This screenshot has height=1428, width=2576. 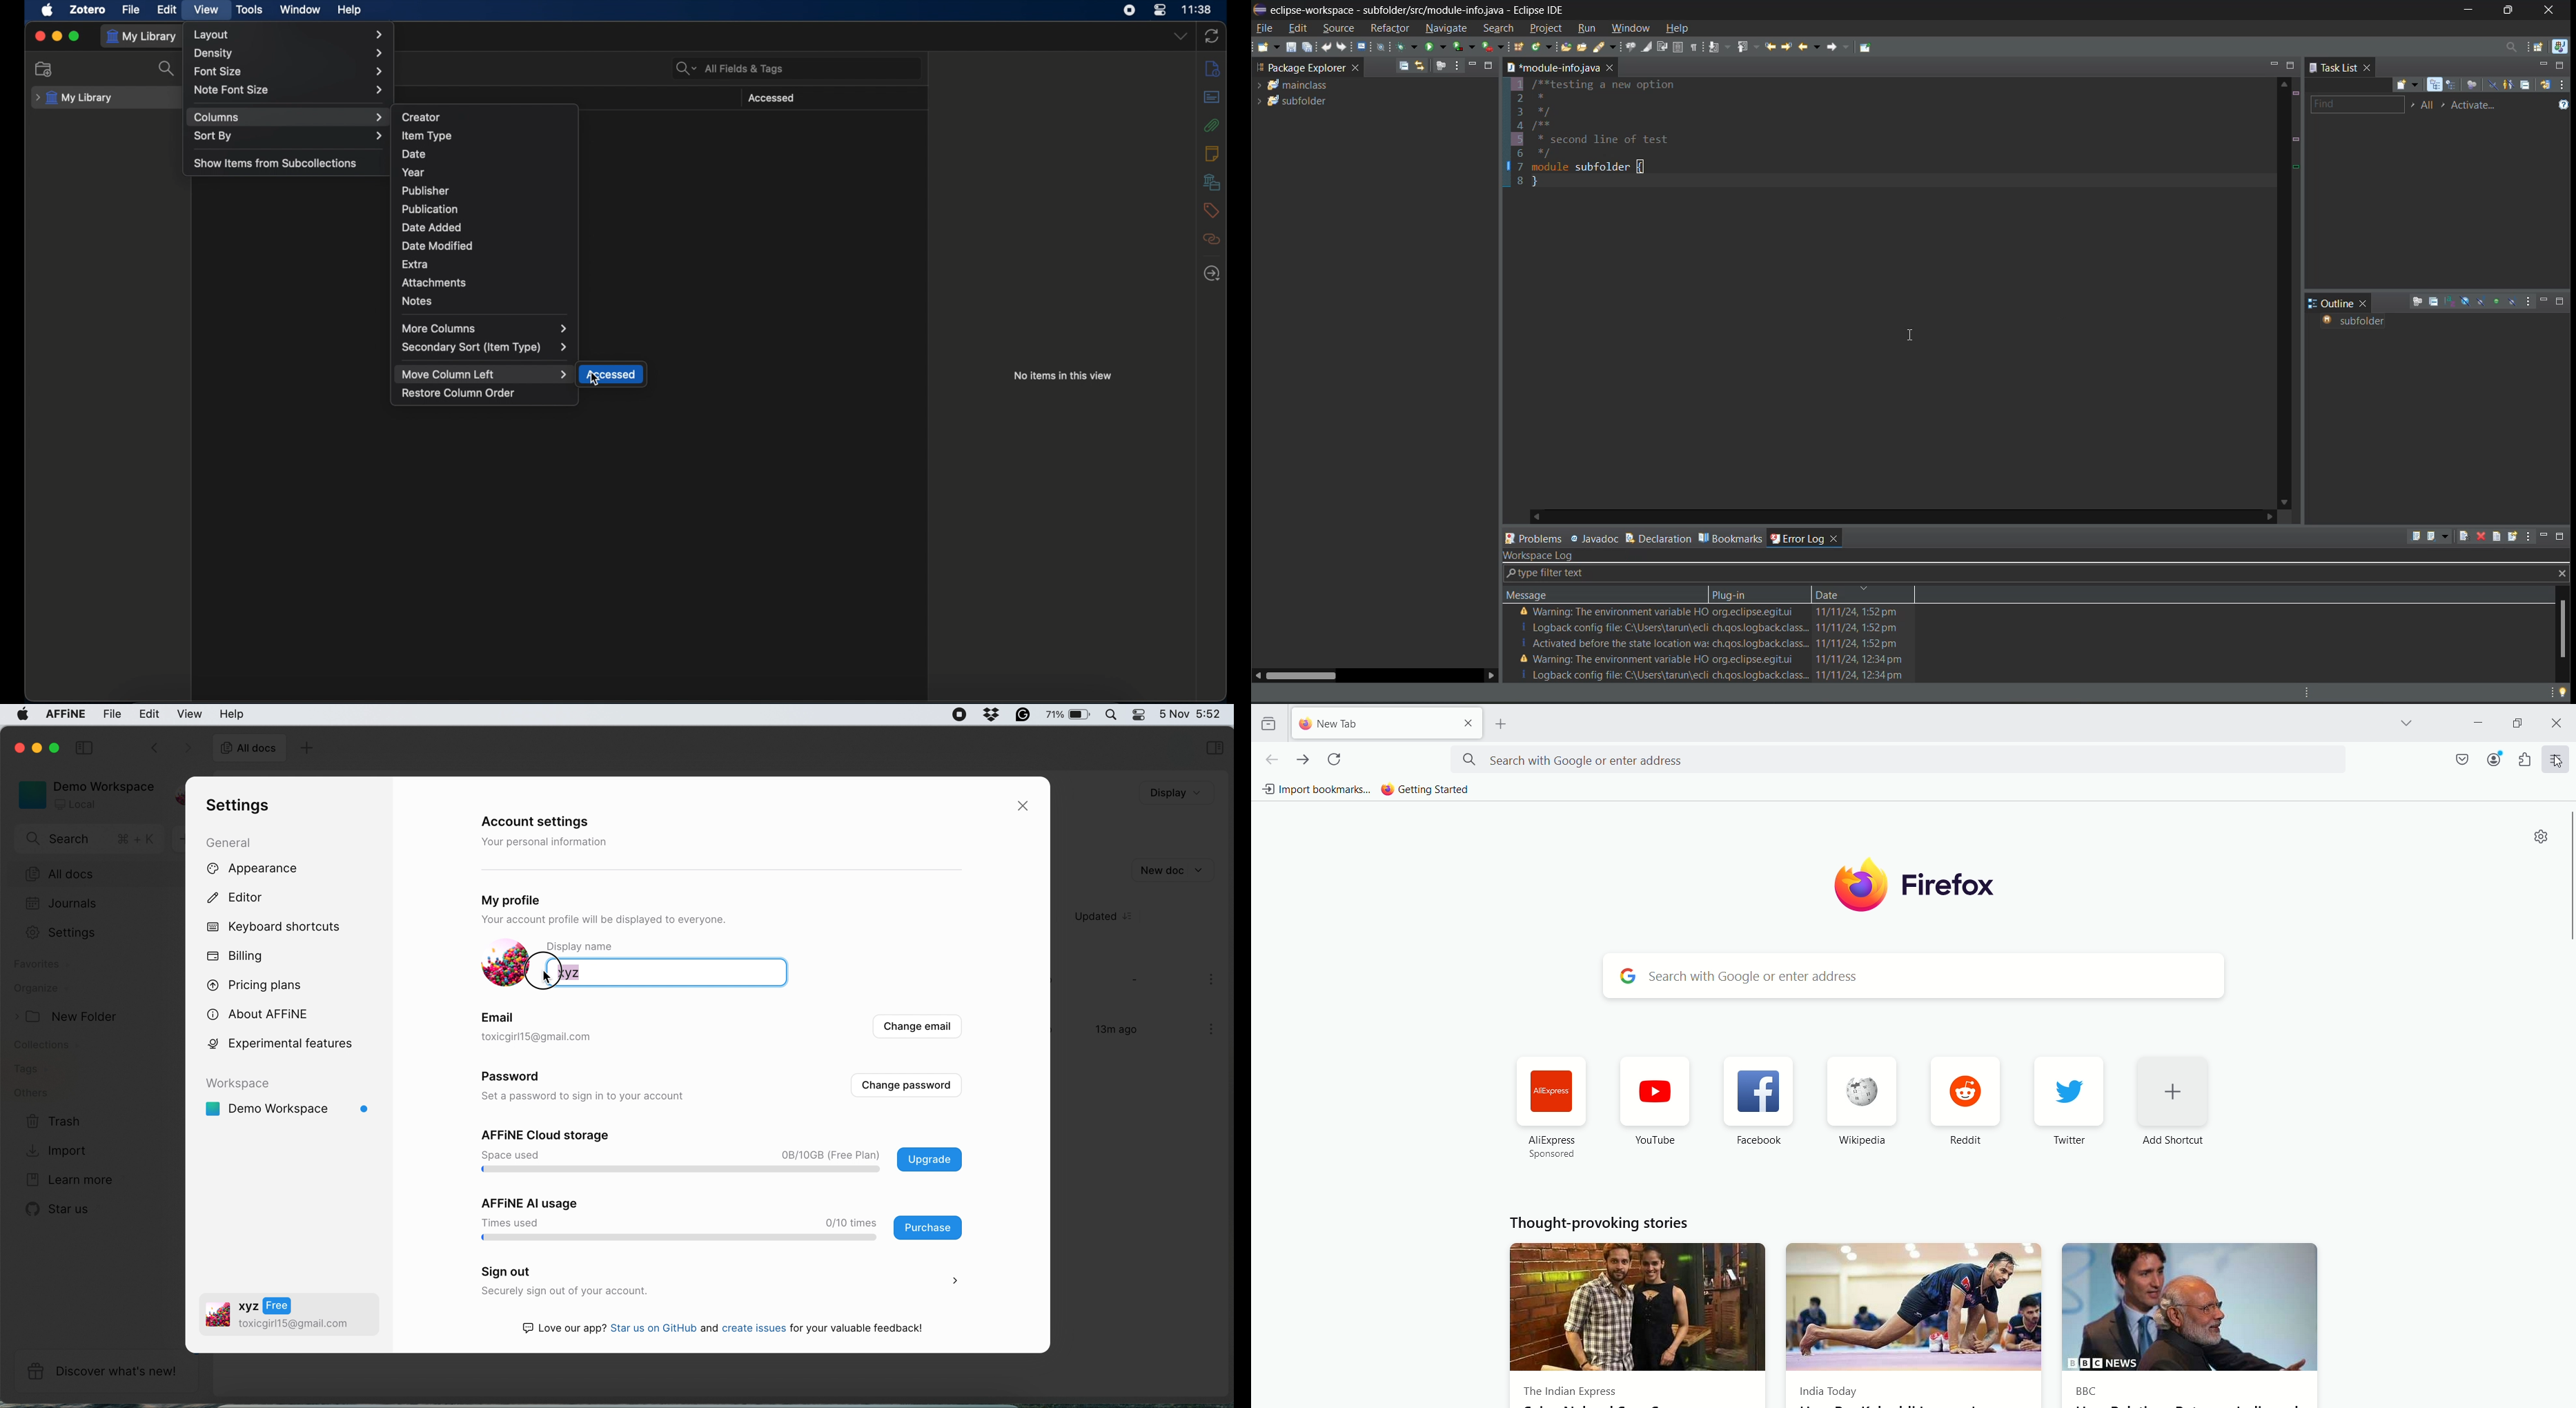 I want to click on reload current page, so click(x=1335, y=757).